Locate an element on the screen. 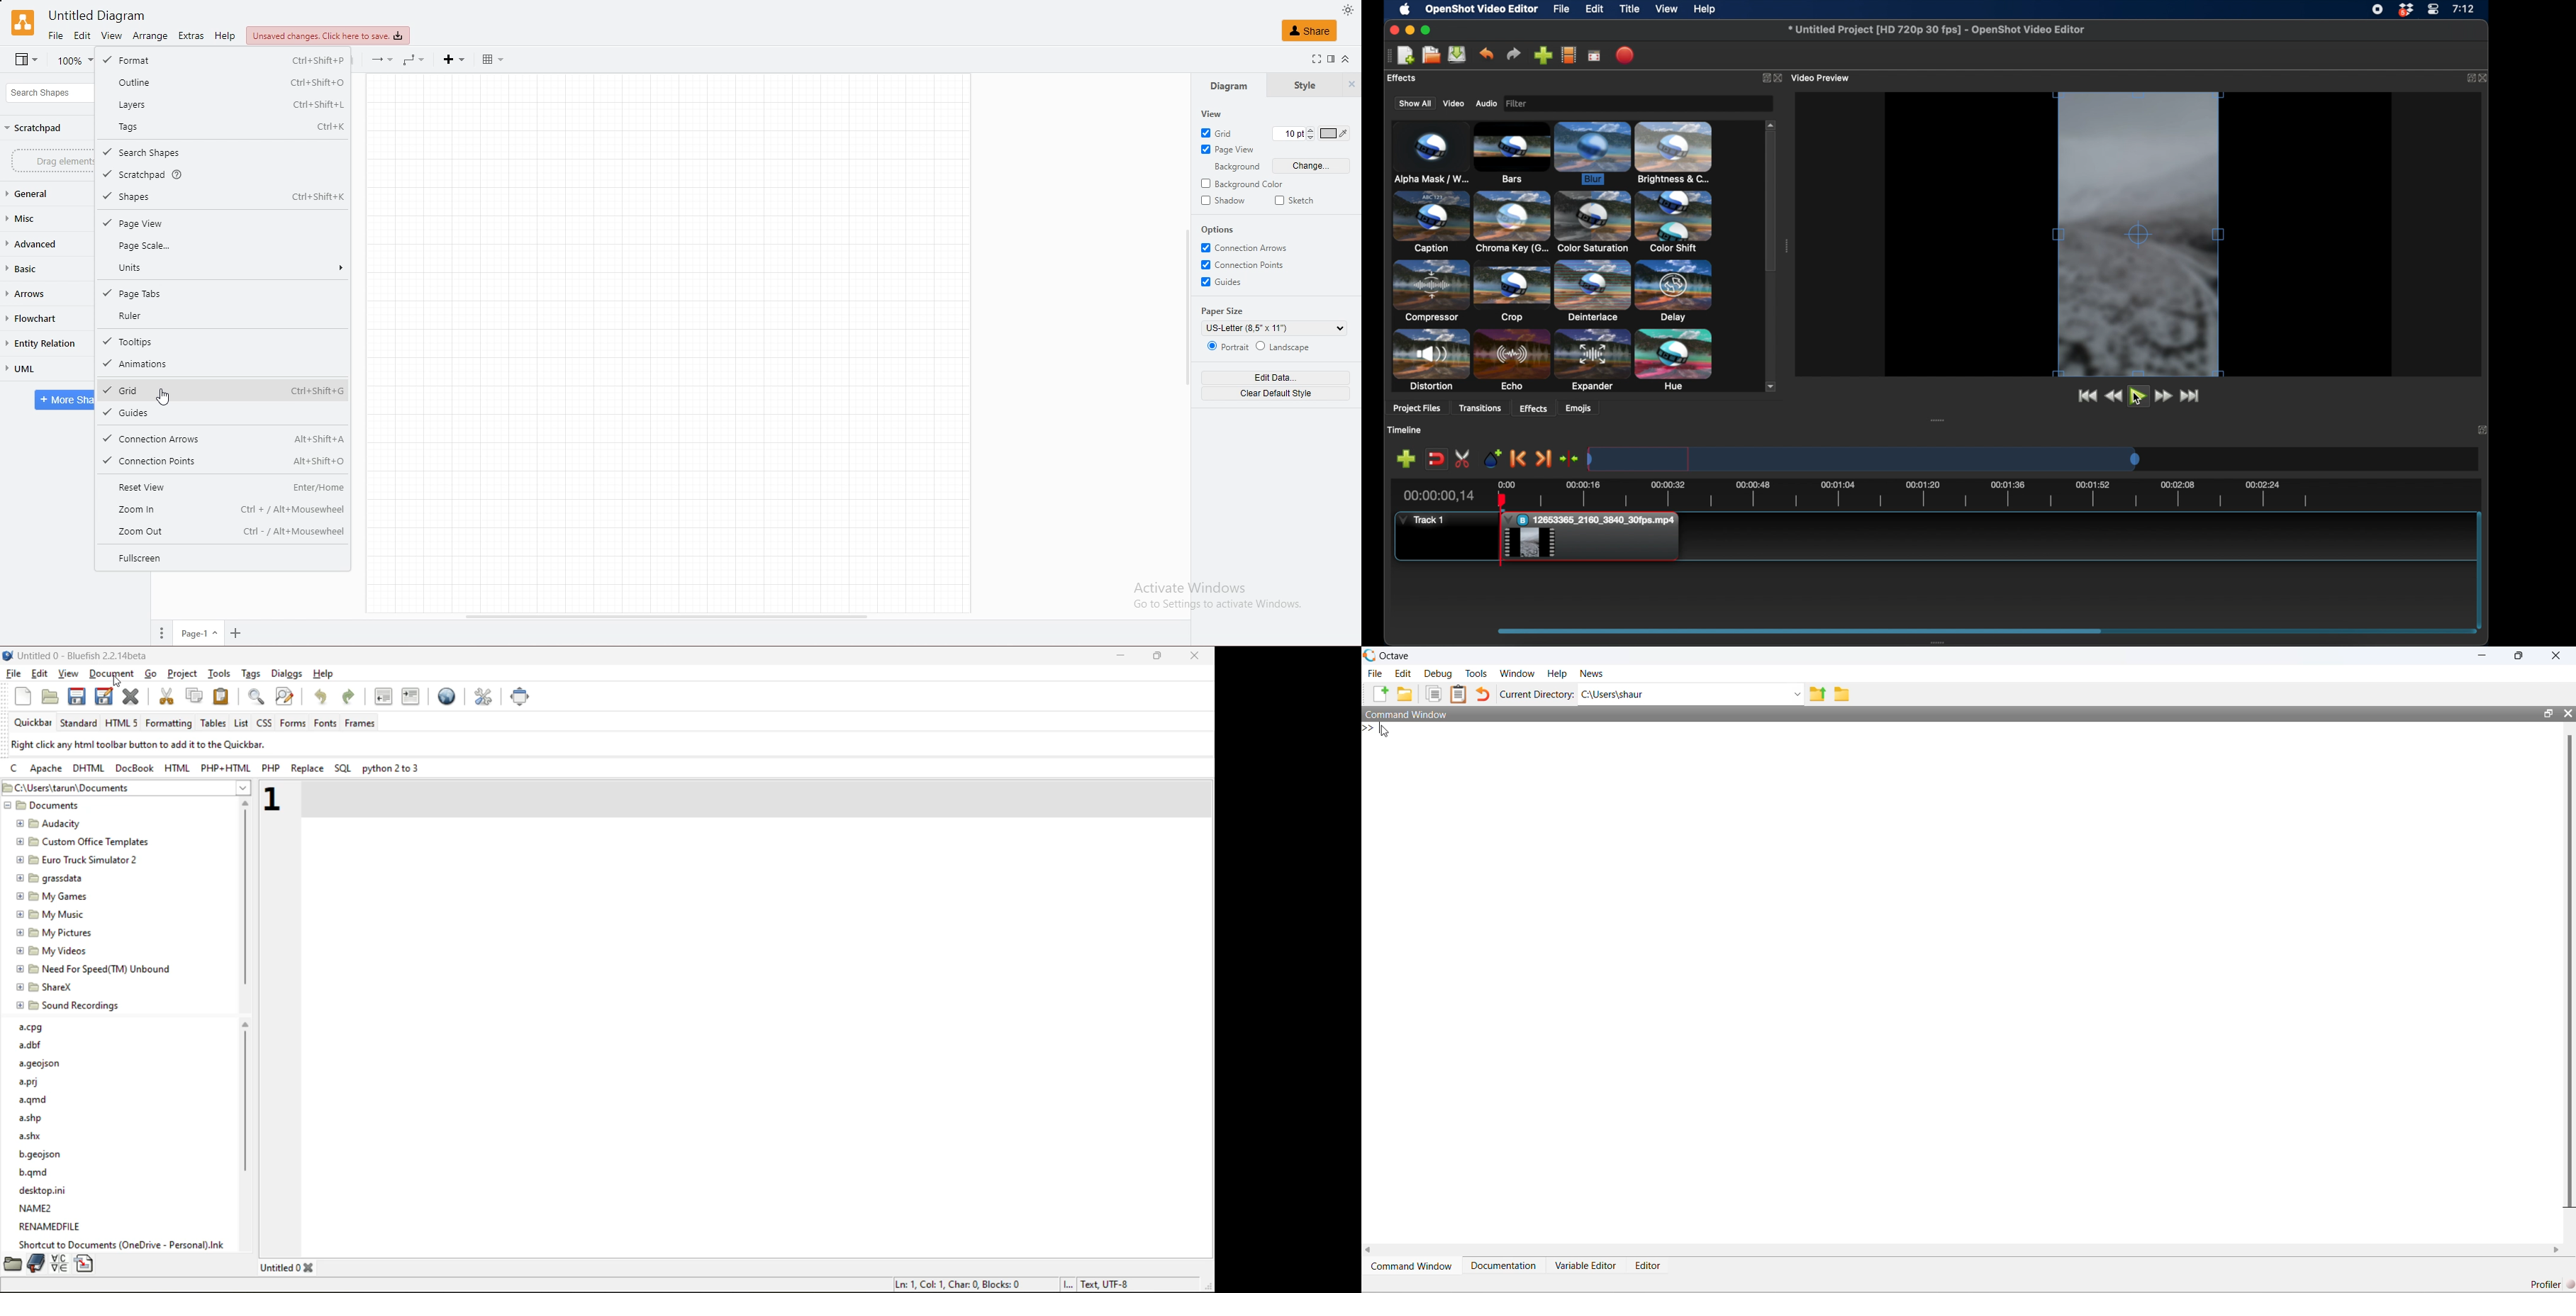 This screenshot has width=2576, height=1316. close is located at coordinates (1393, 30).